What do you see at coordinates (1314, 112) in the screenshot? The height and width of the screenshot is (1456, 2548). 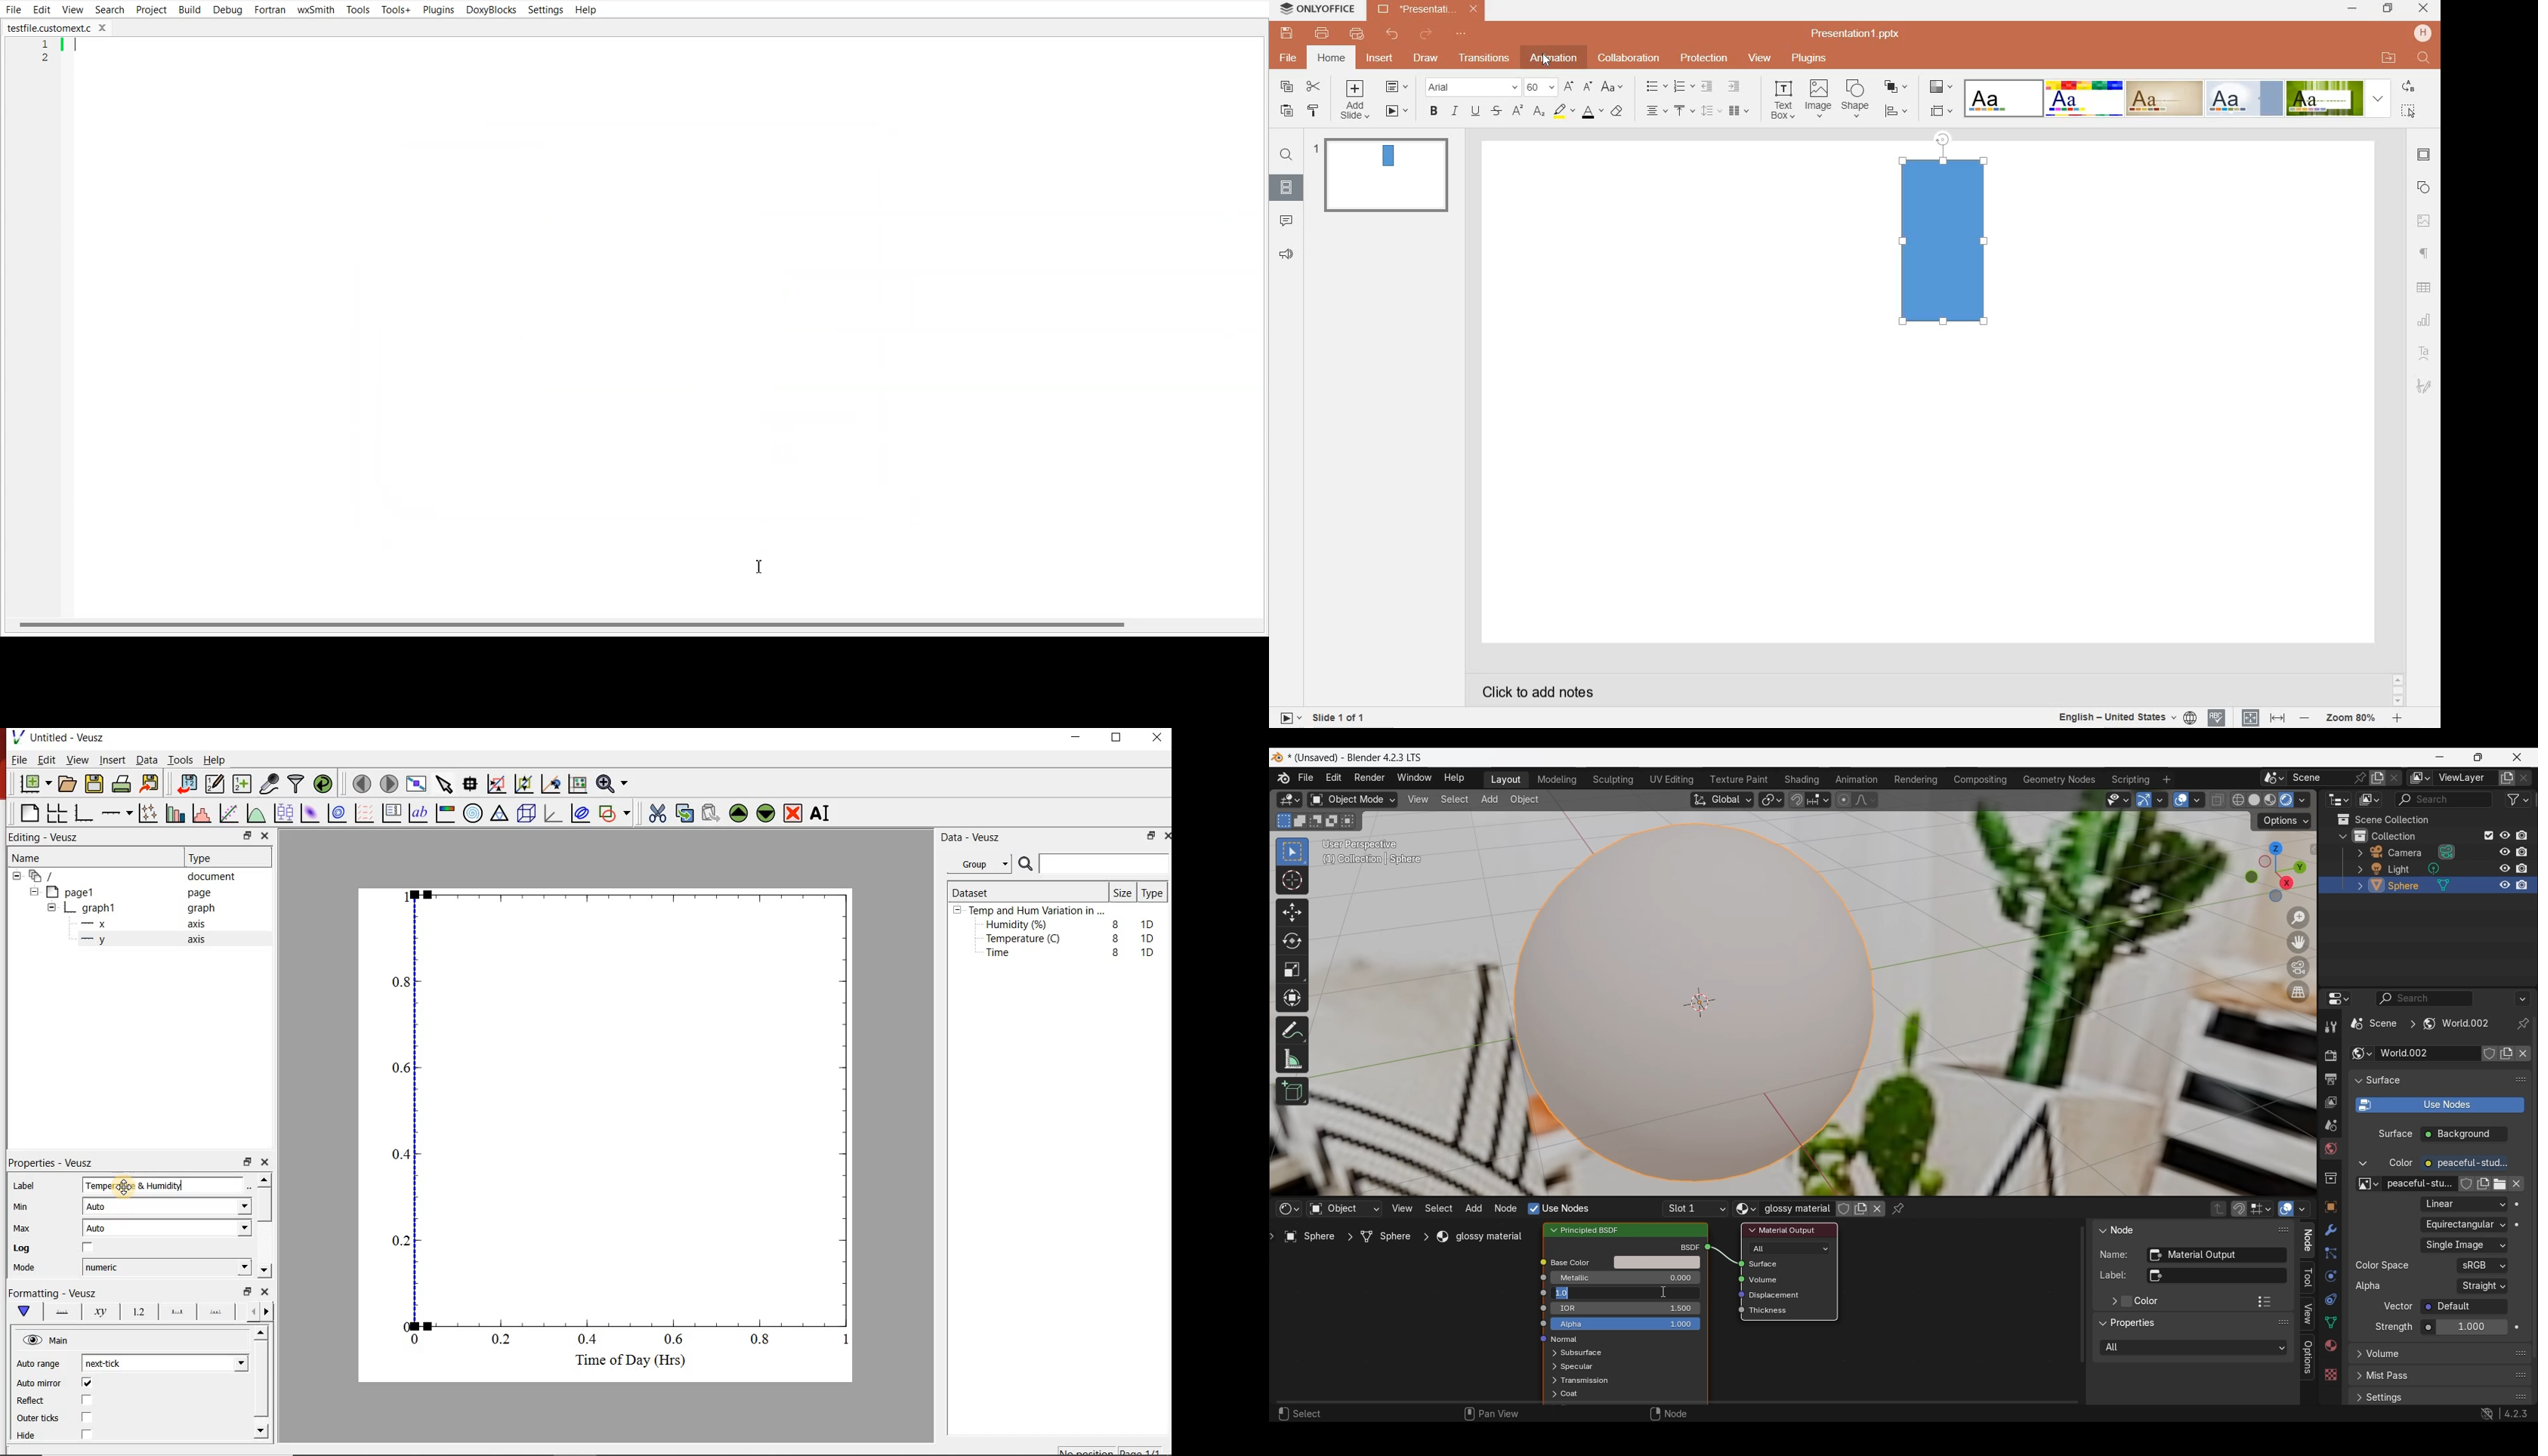 I see `copy style` at bounding box center [1314, 112].